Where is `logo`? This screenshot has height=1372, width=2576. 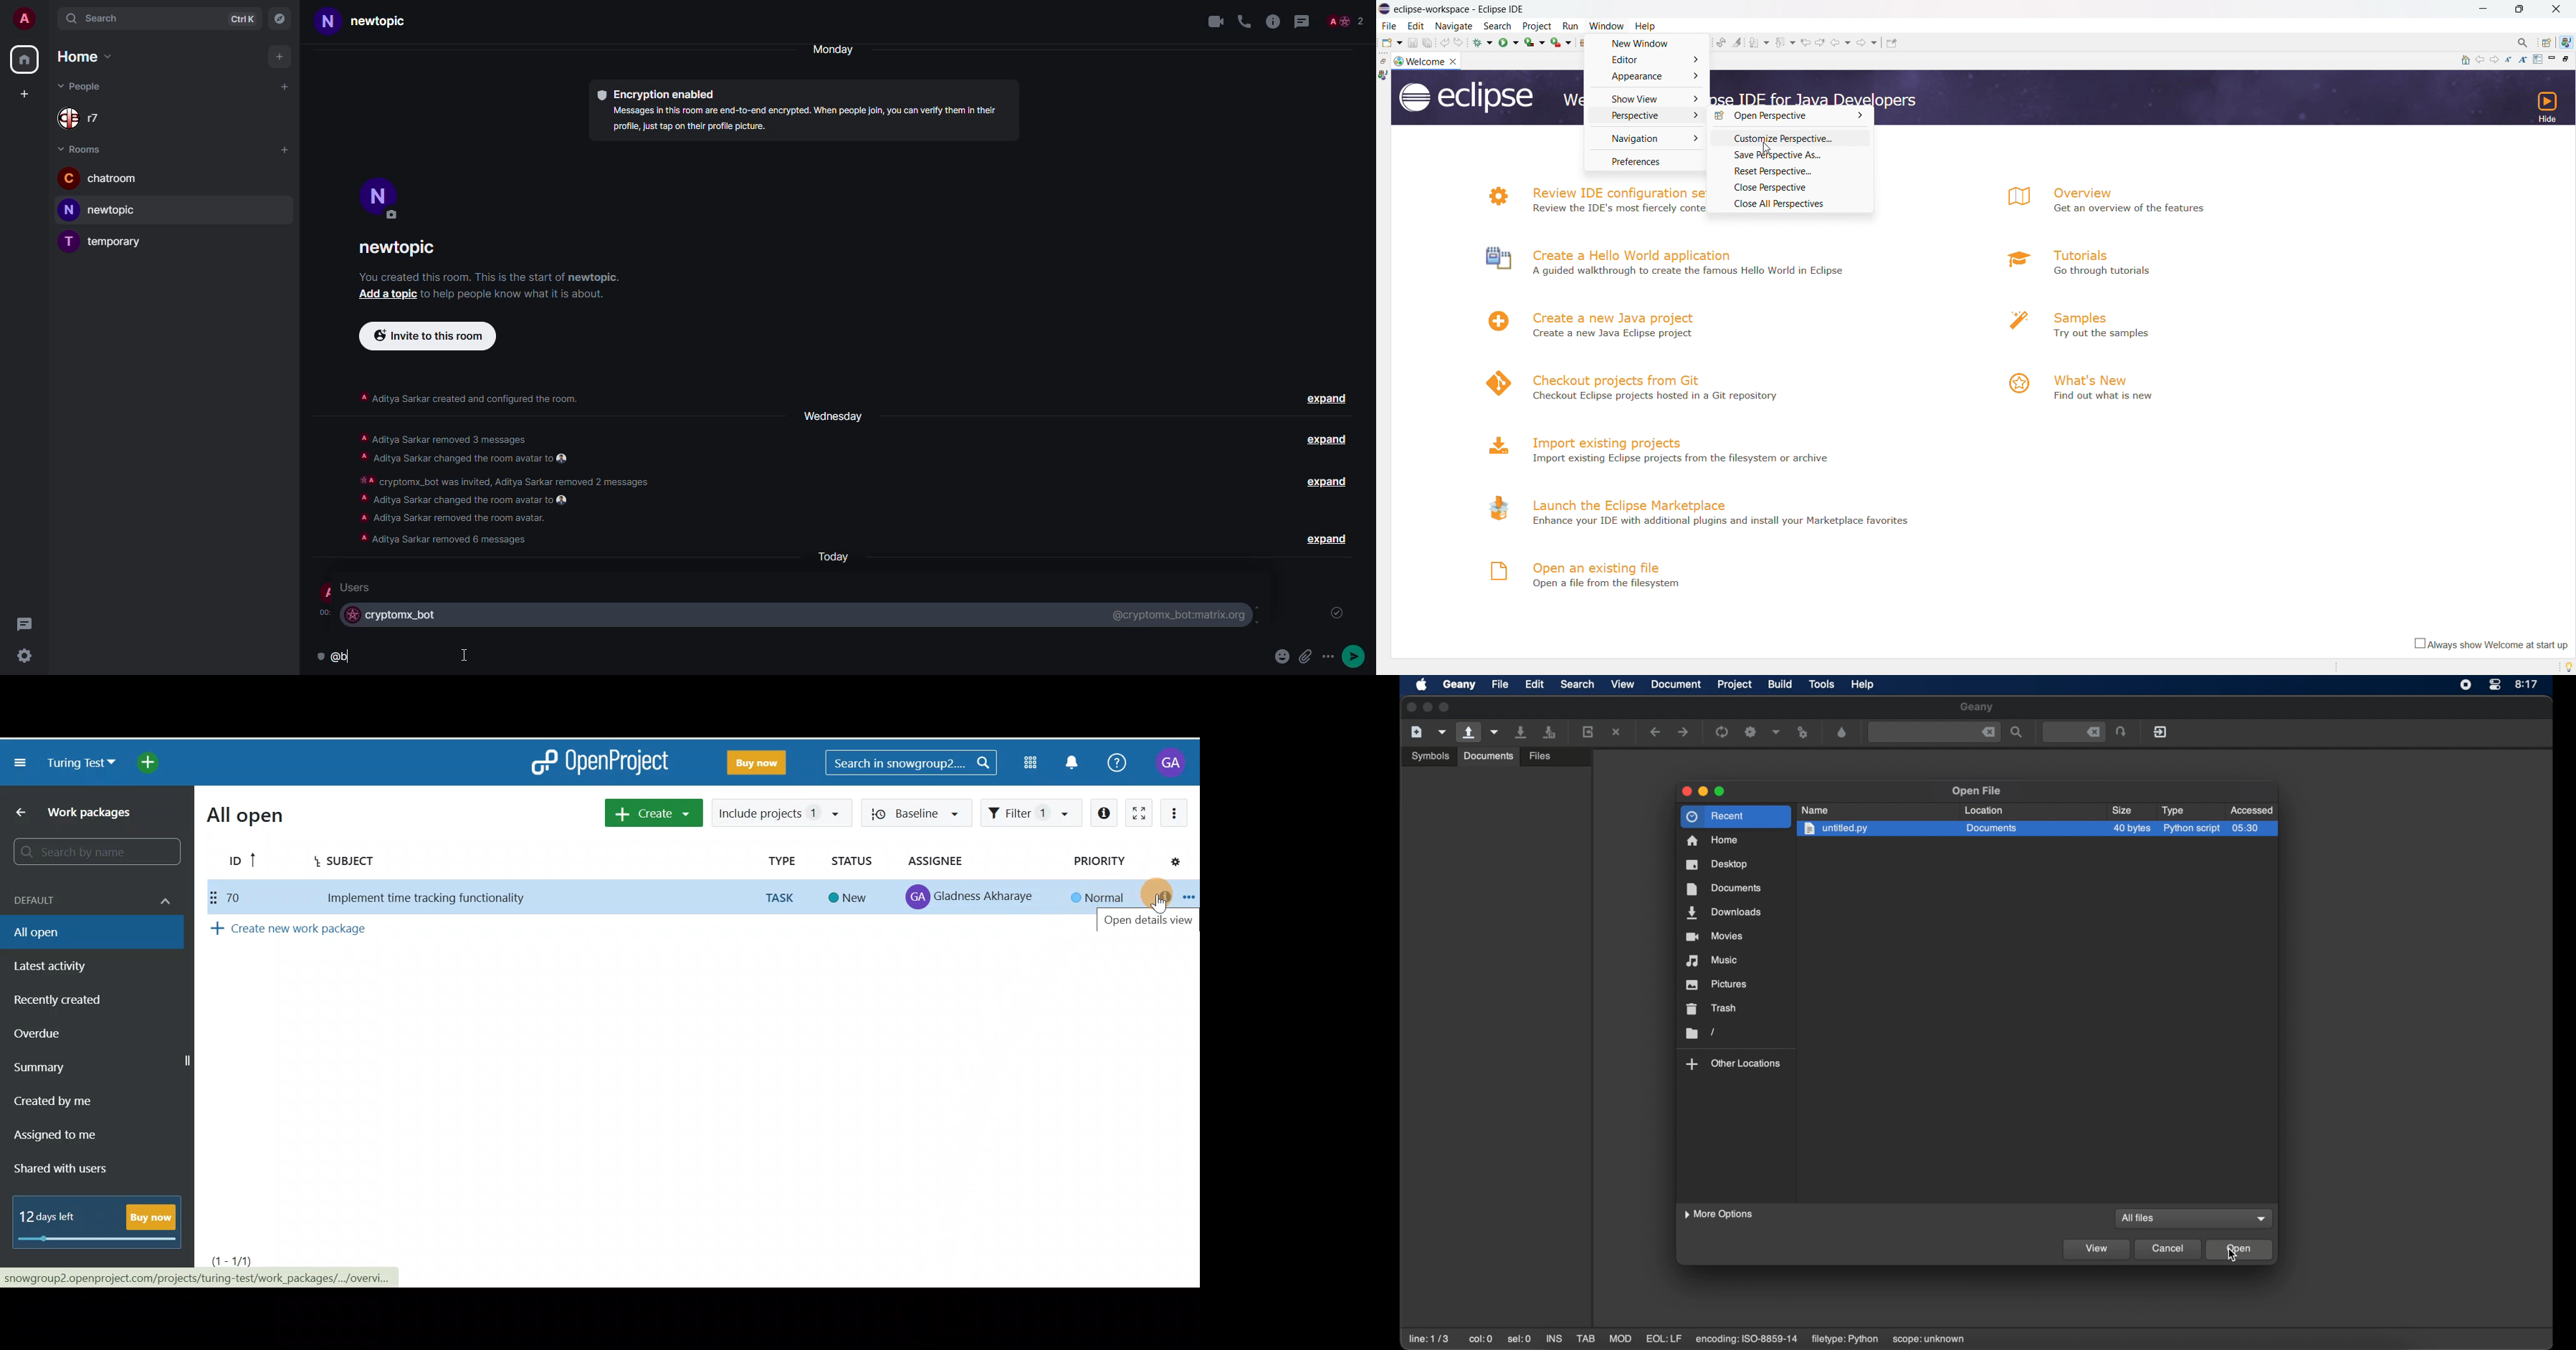
logo is located at coordinates (1492, 321).